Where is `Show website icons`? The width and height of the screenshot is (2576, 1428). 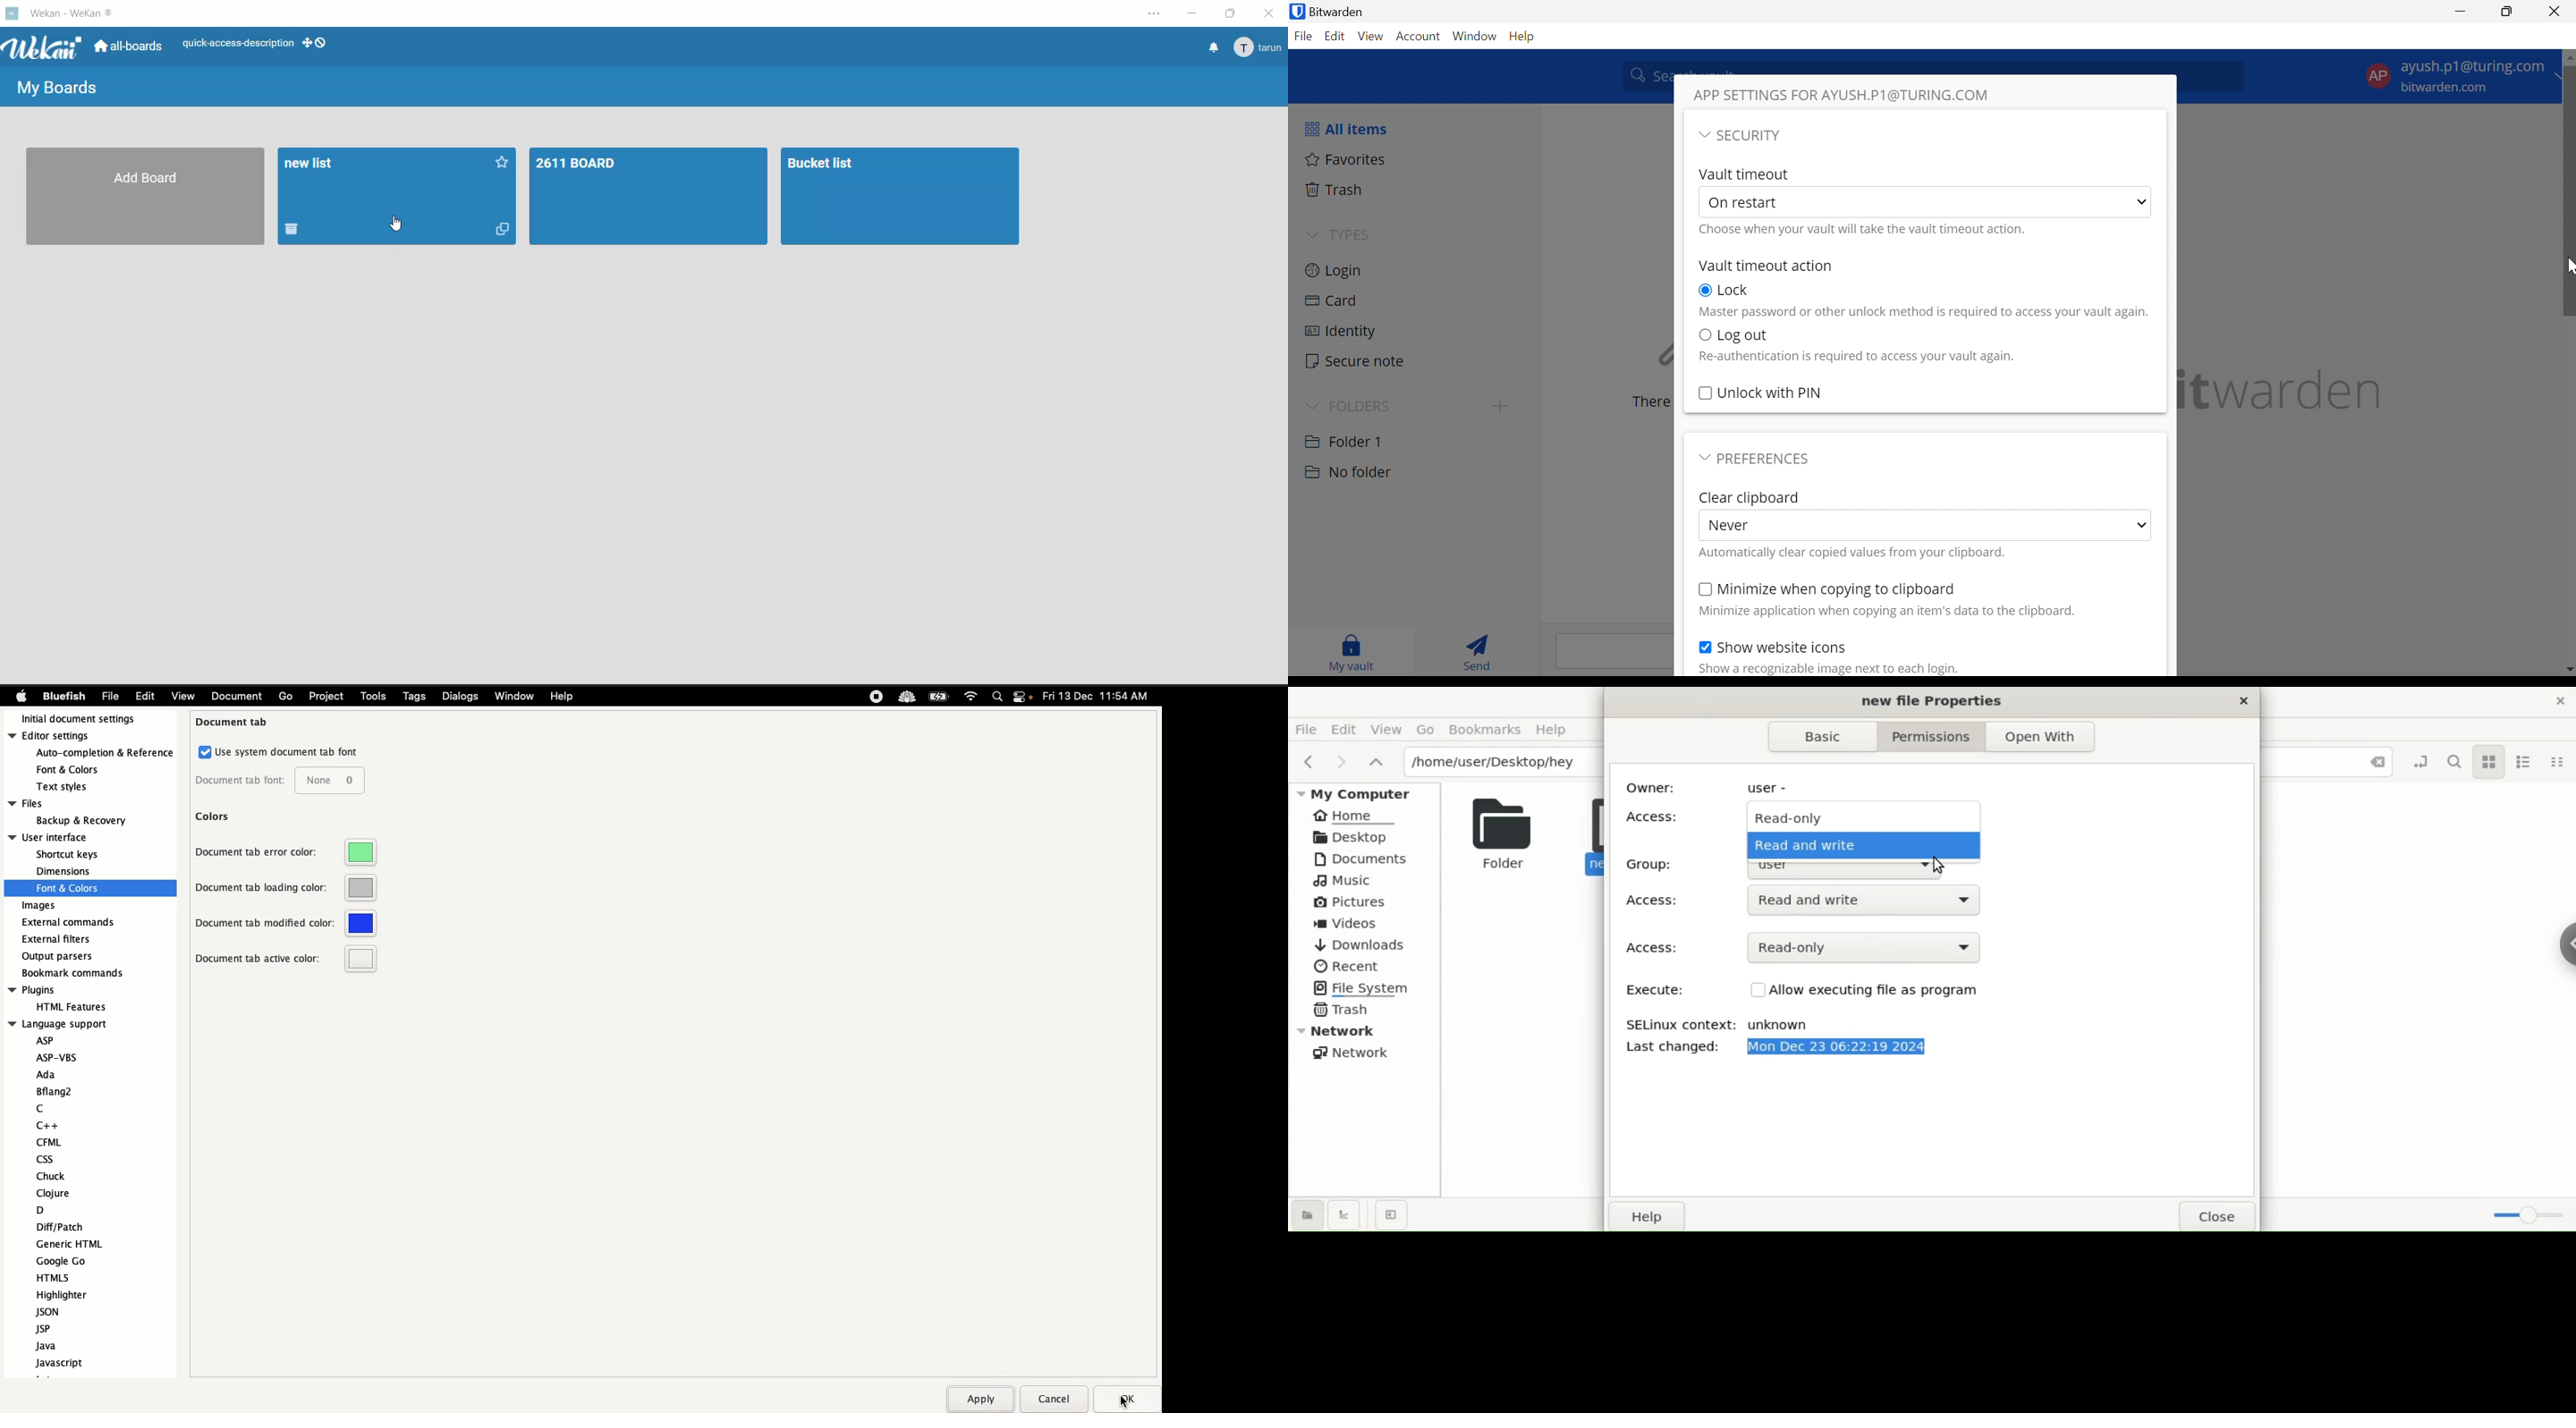
Show website icons is located at coordinates (1783, 646).